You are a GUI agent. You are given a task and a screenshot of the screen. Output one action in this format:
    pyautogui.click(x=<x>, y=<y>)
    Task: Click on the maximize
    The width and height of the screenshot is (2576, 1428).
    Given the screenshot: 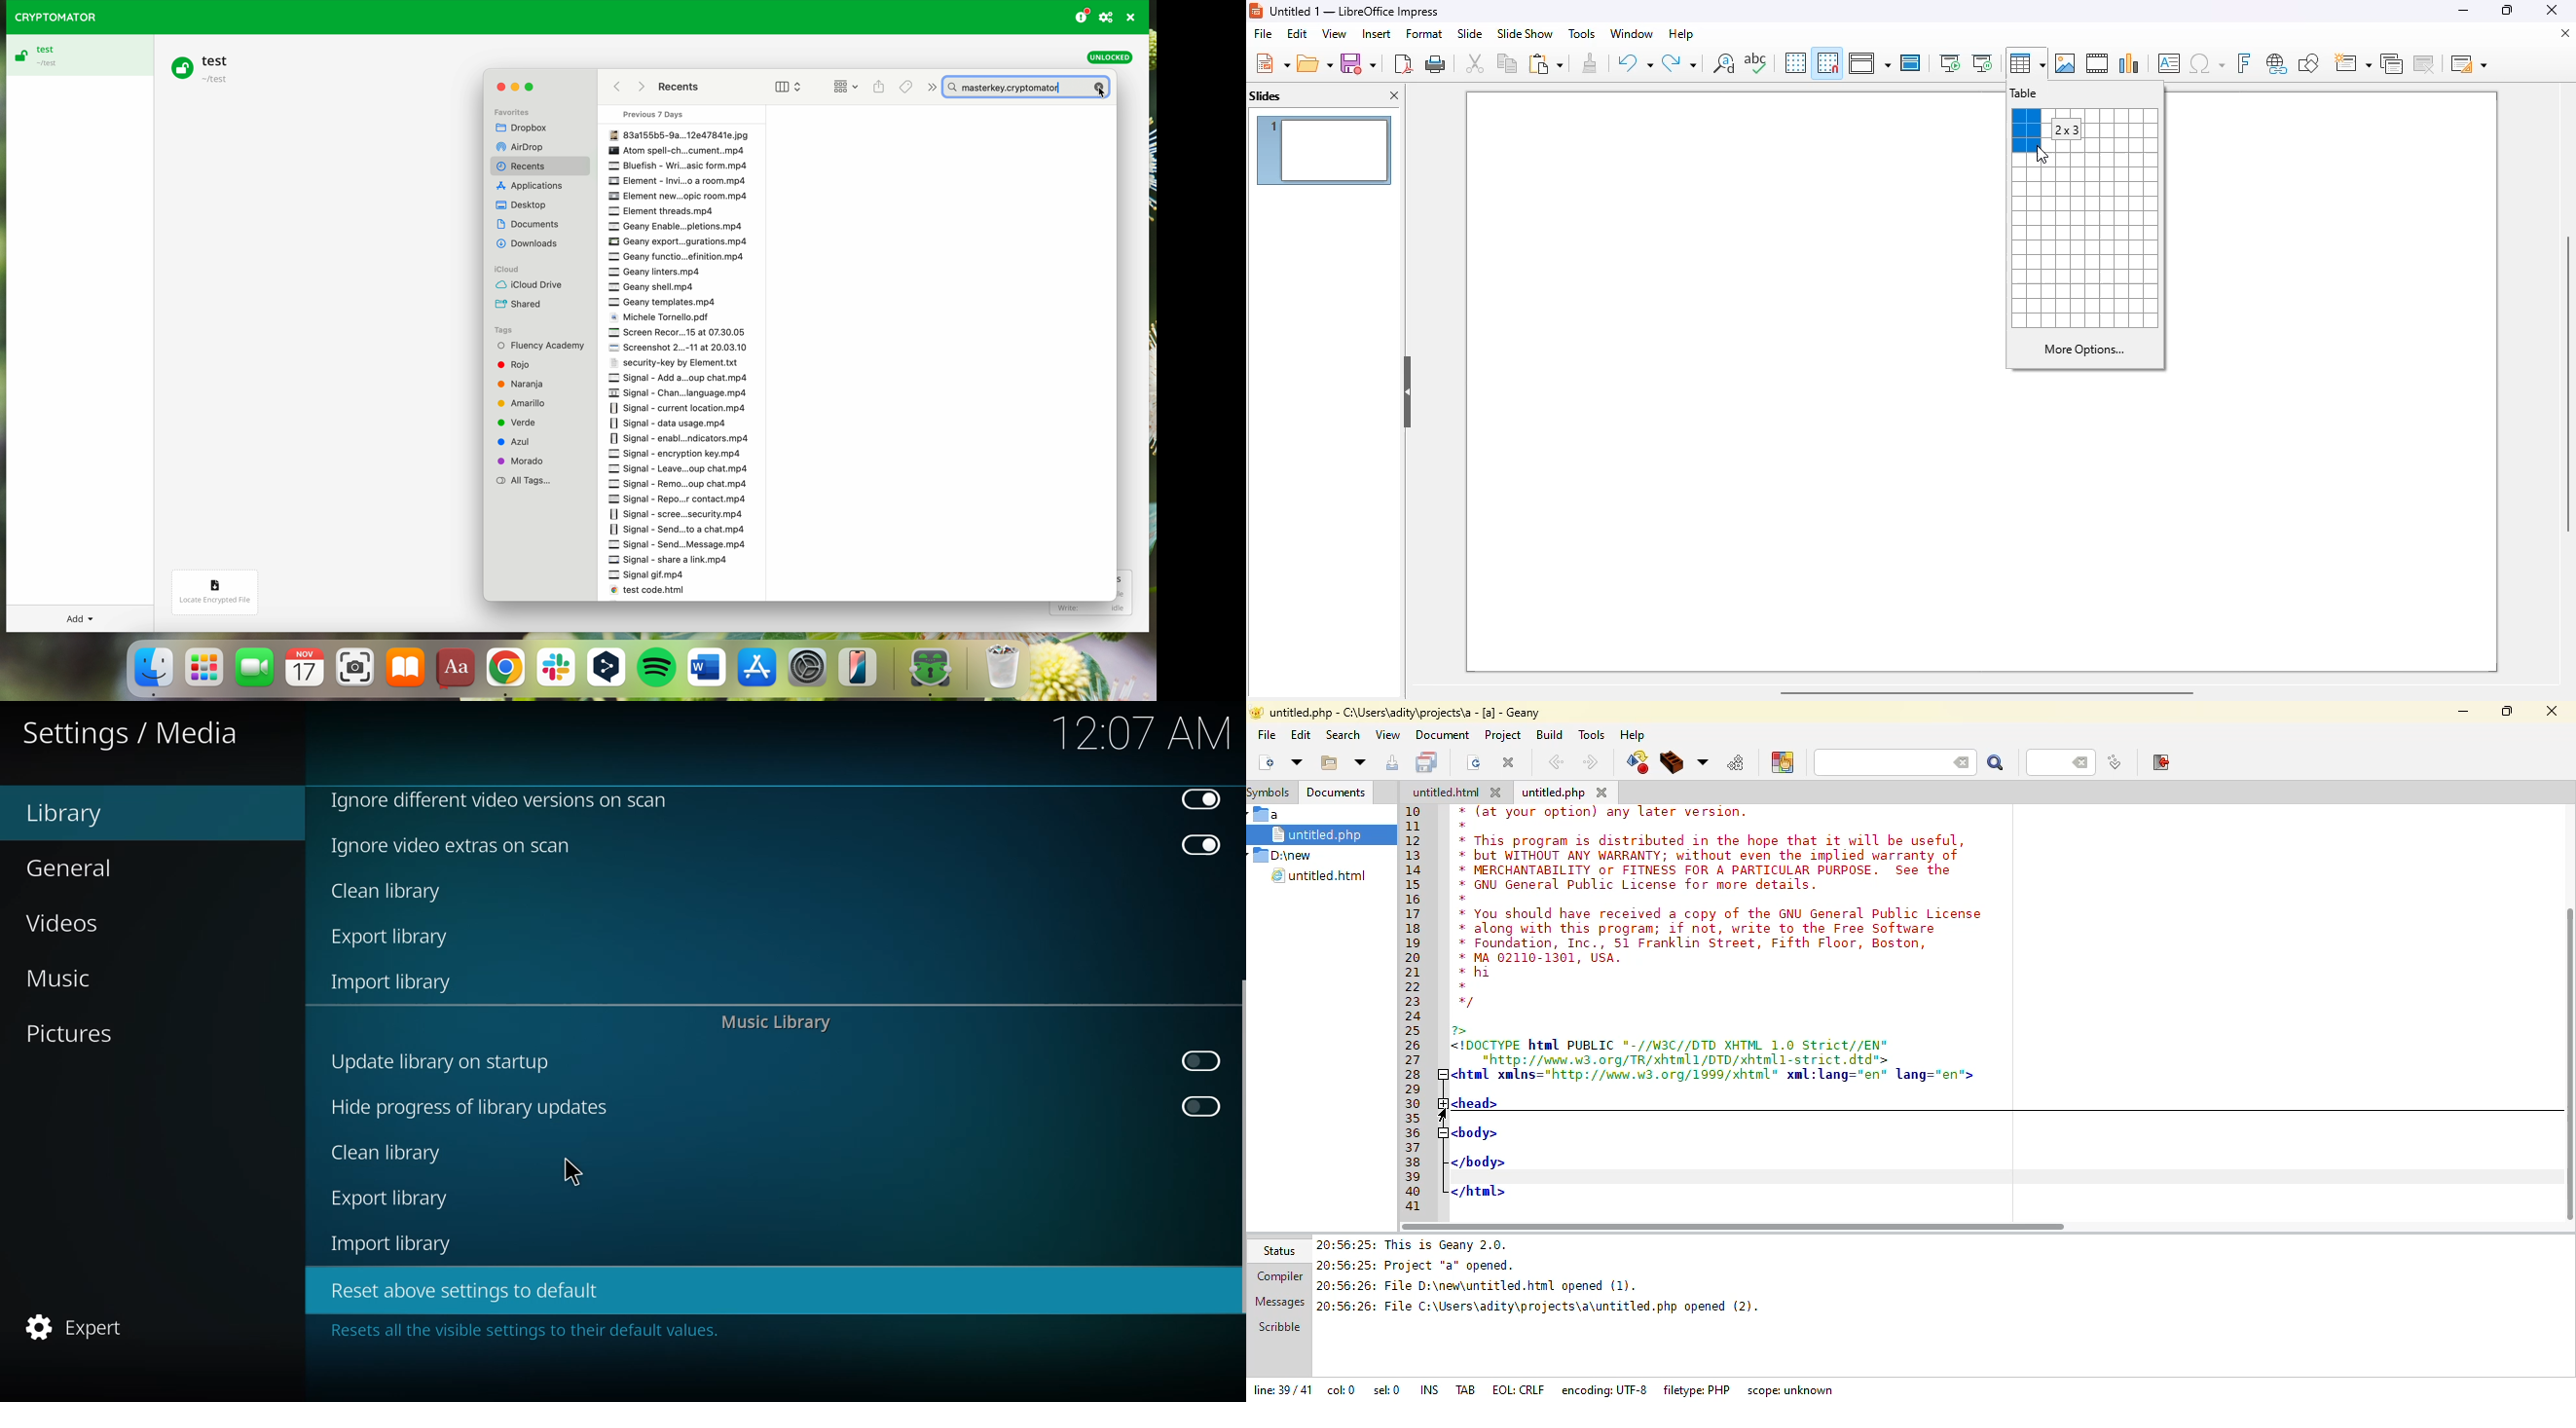 What is the action you would take?
    pyautogui.click(x=2507, y=710)
    